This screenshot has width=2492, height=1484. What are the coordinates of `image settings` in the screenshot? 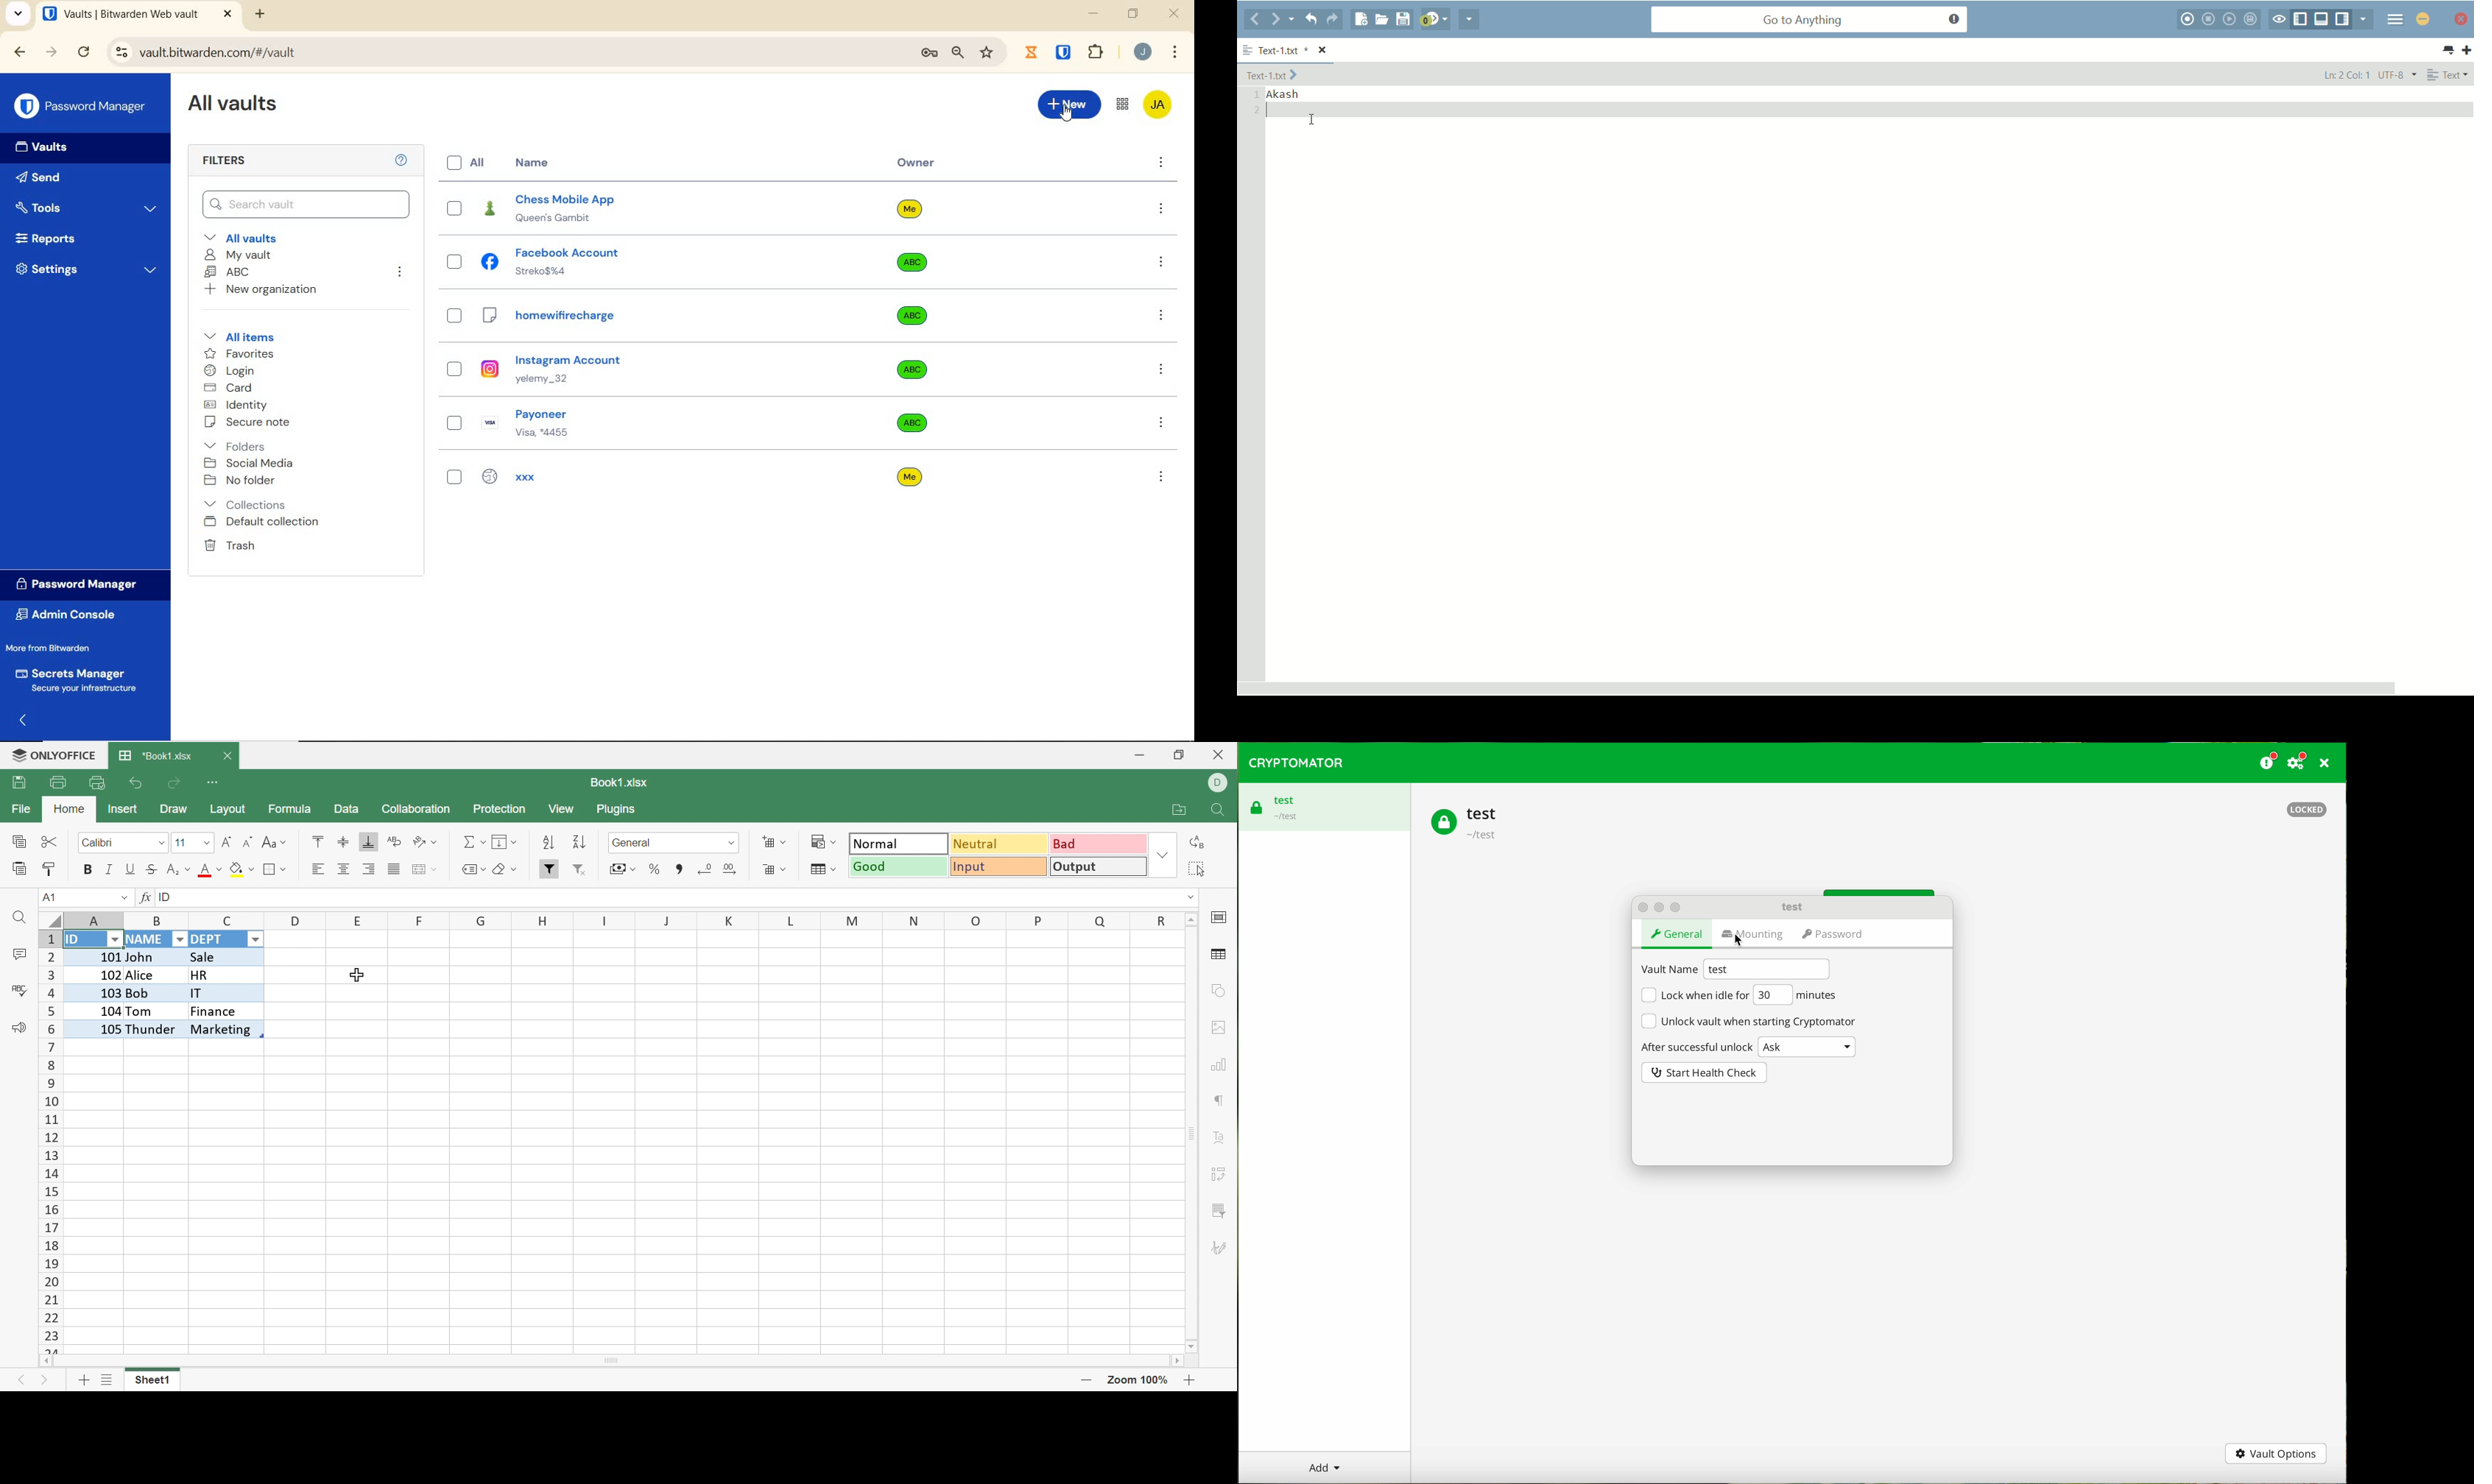 It's located at (1219, 1027).